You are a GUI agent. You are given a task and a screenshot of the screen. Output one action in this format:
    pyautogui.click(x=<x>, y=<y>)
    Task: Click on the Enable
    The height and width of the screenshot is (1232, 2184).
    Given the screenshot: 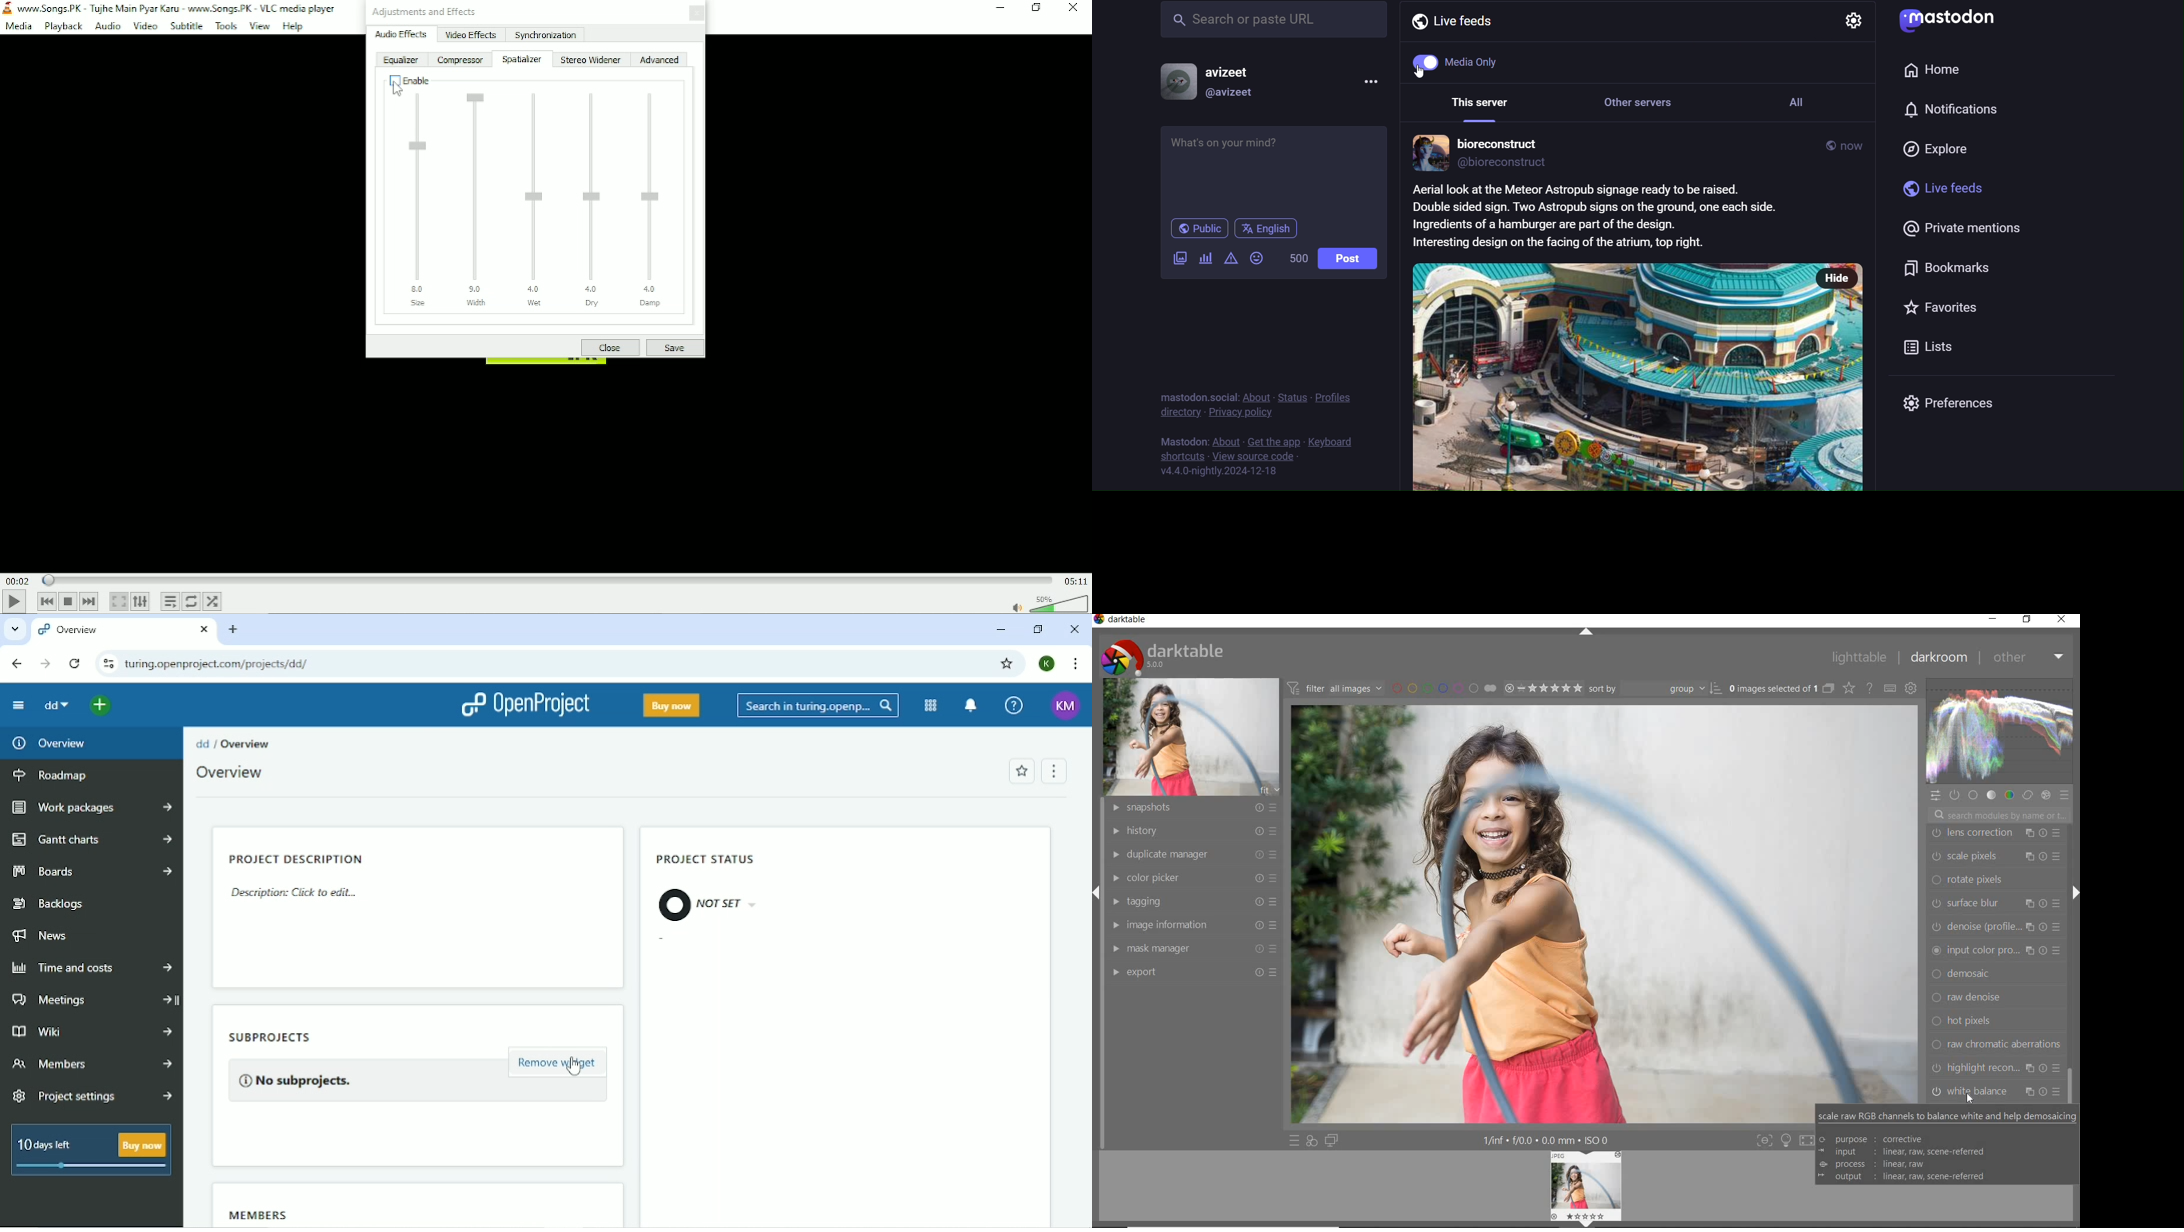 What is the action you would take?
    pyautogui.click(x=406, y=80)
    